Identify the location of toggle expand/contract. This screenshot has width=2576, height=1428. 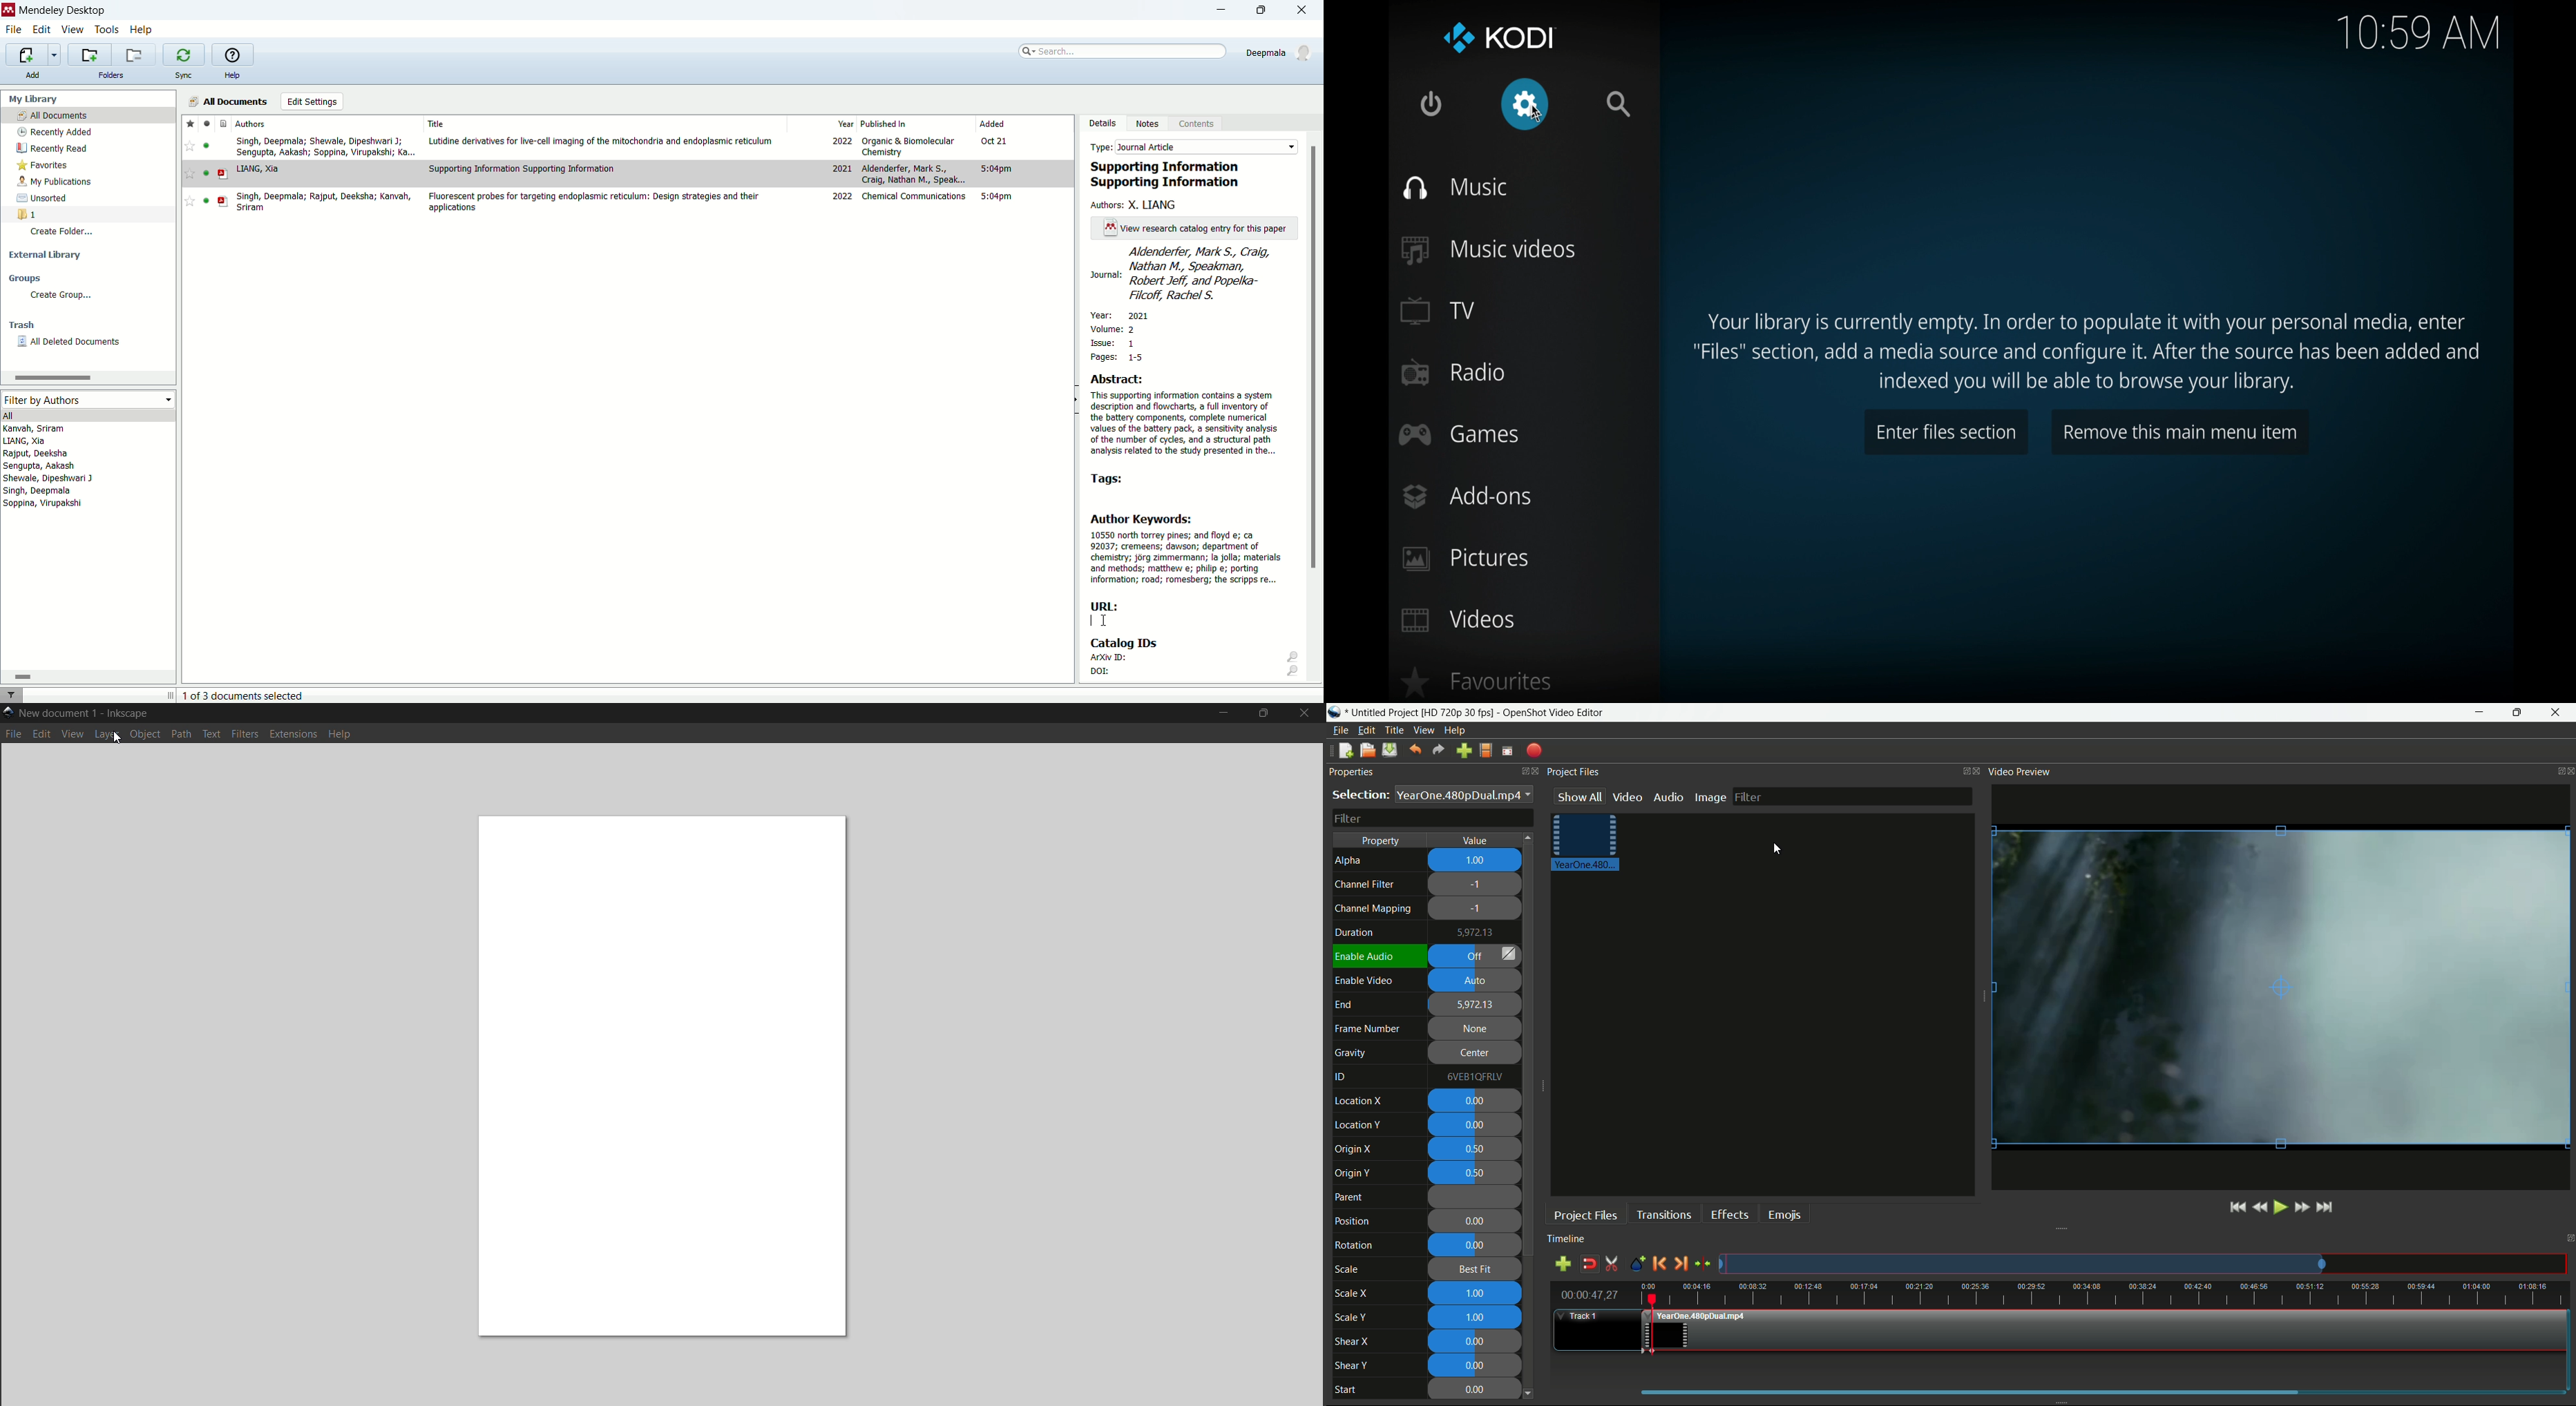
(171, 695).